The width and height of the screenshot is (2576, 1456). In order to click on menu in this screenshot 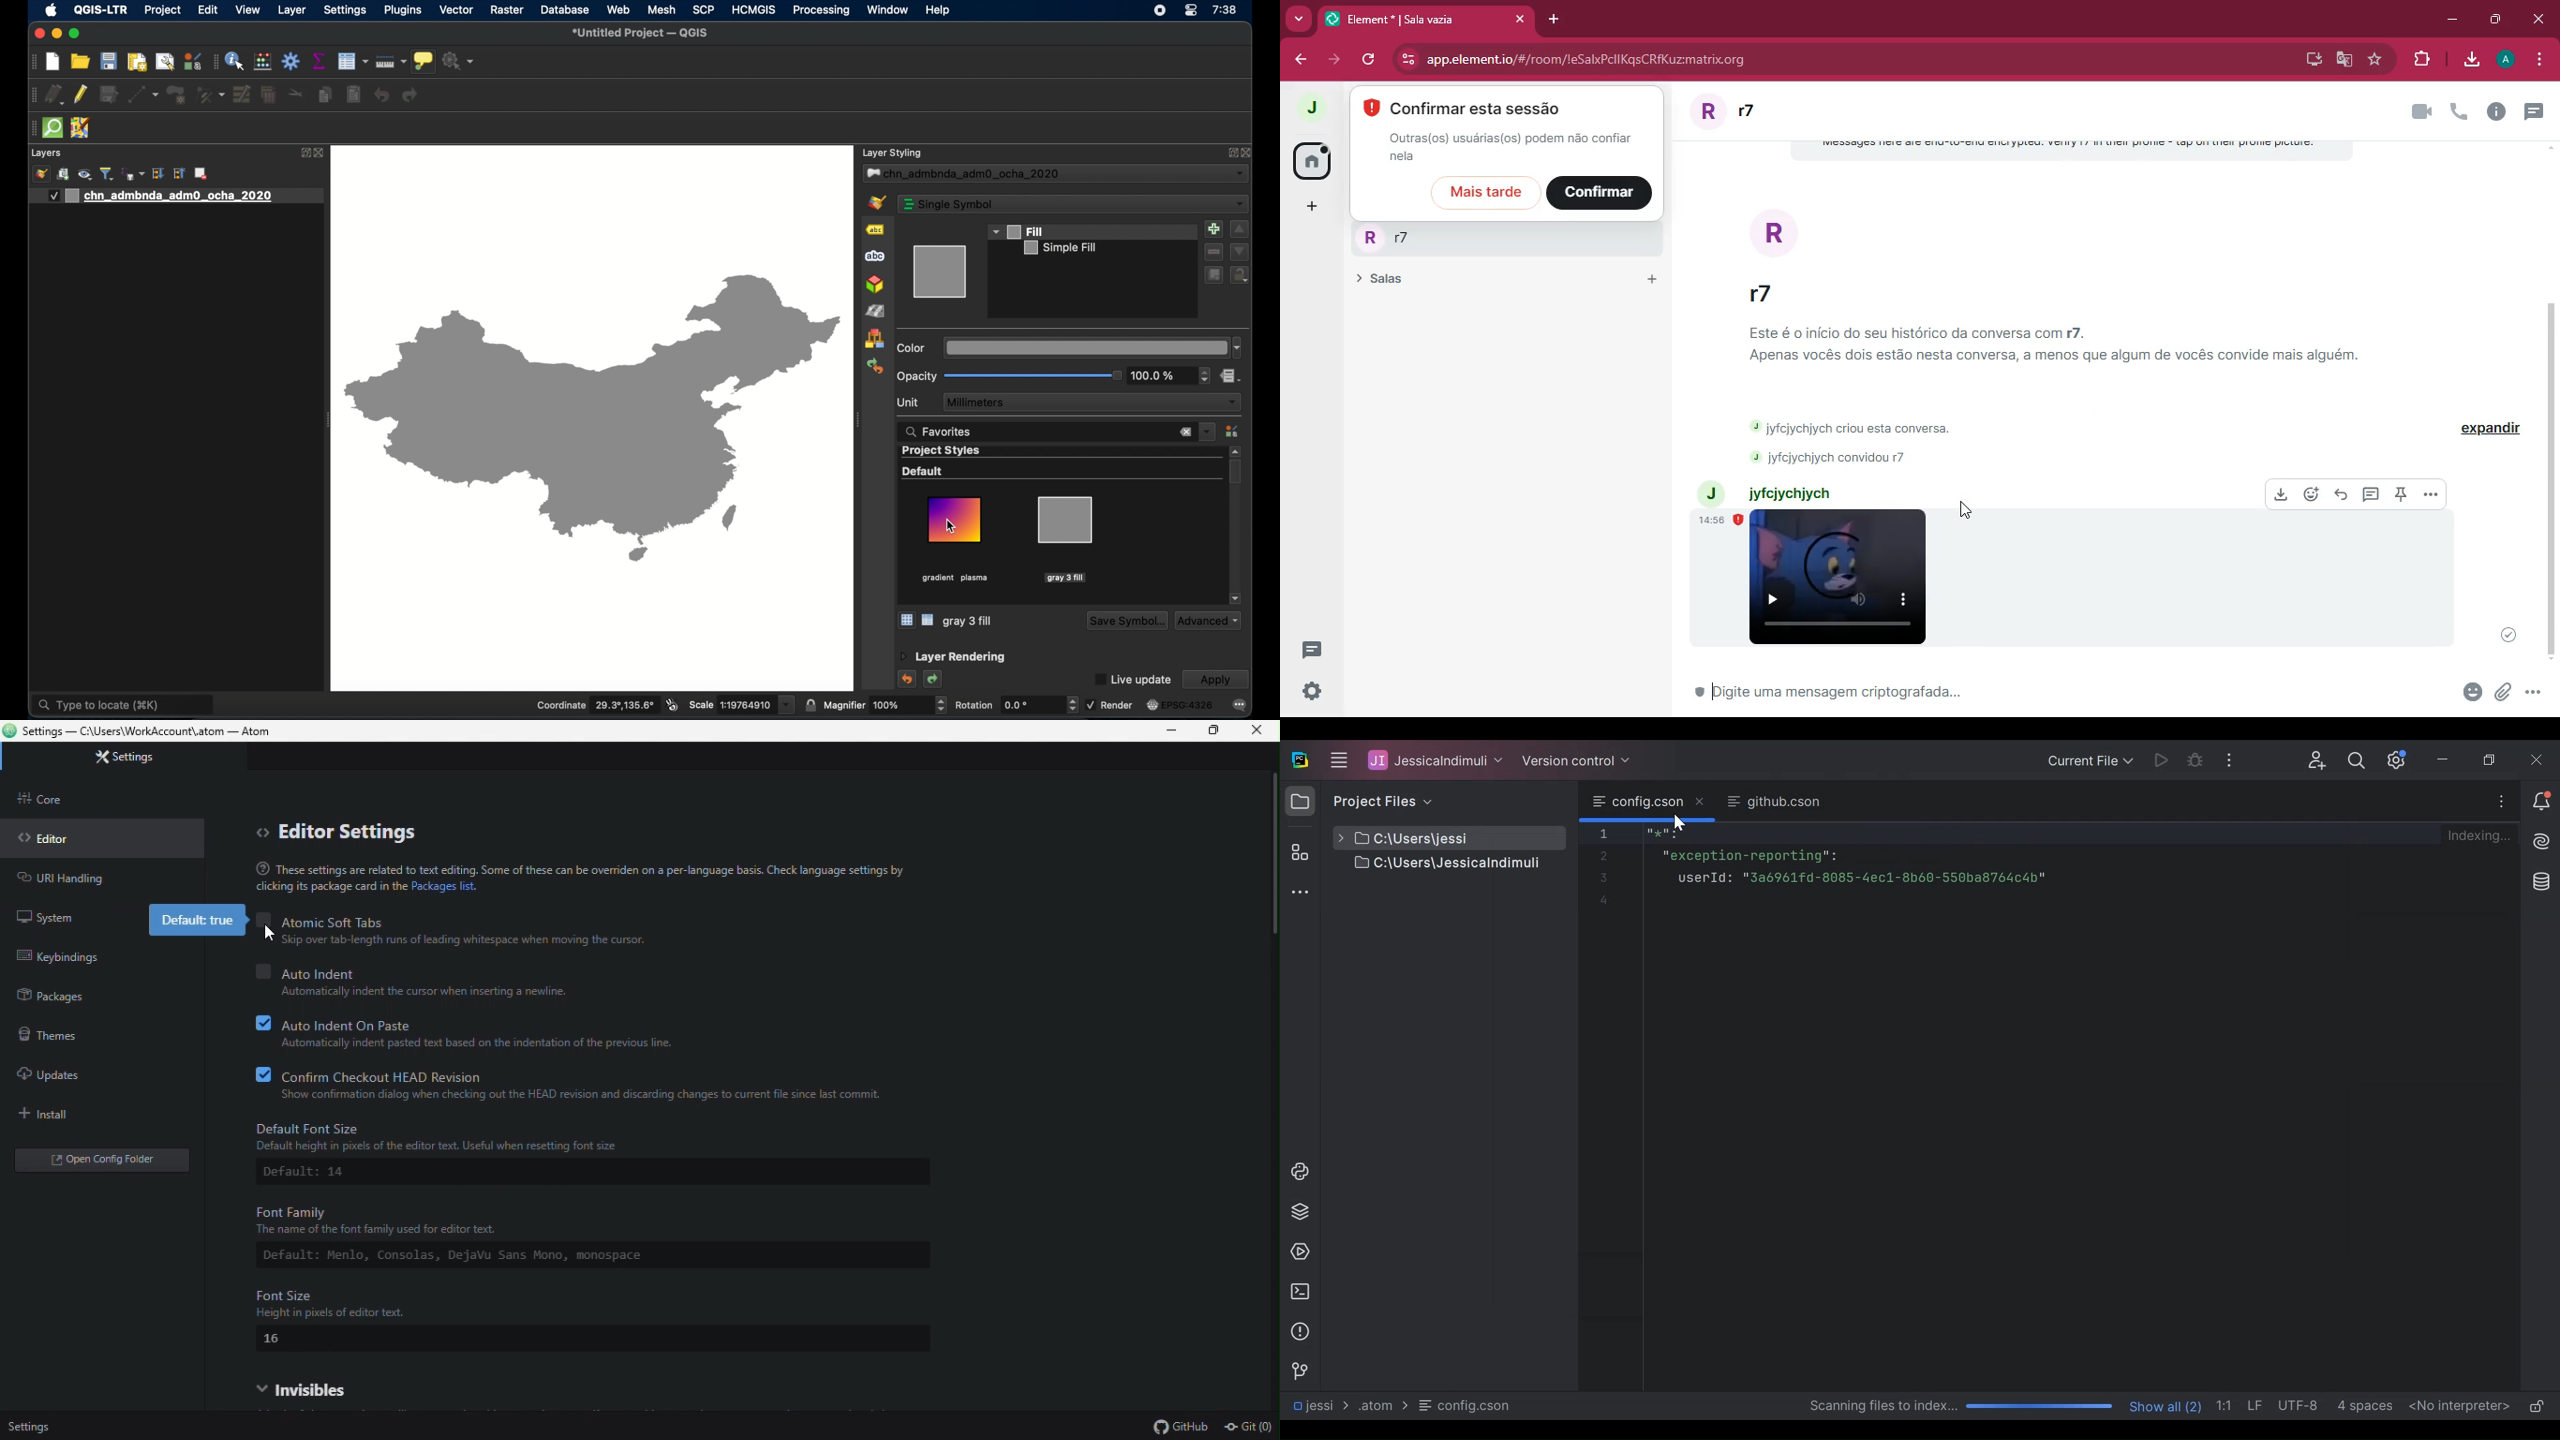, I will do `click(2536, 60)`.